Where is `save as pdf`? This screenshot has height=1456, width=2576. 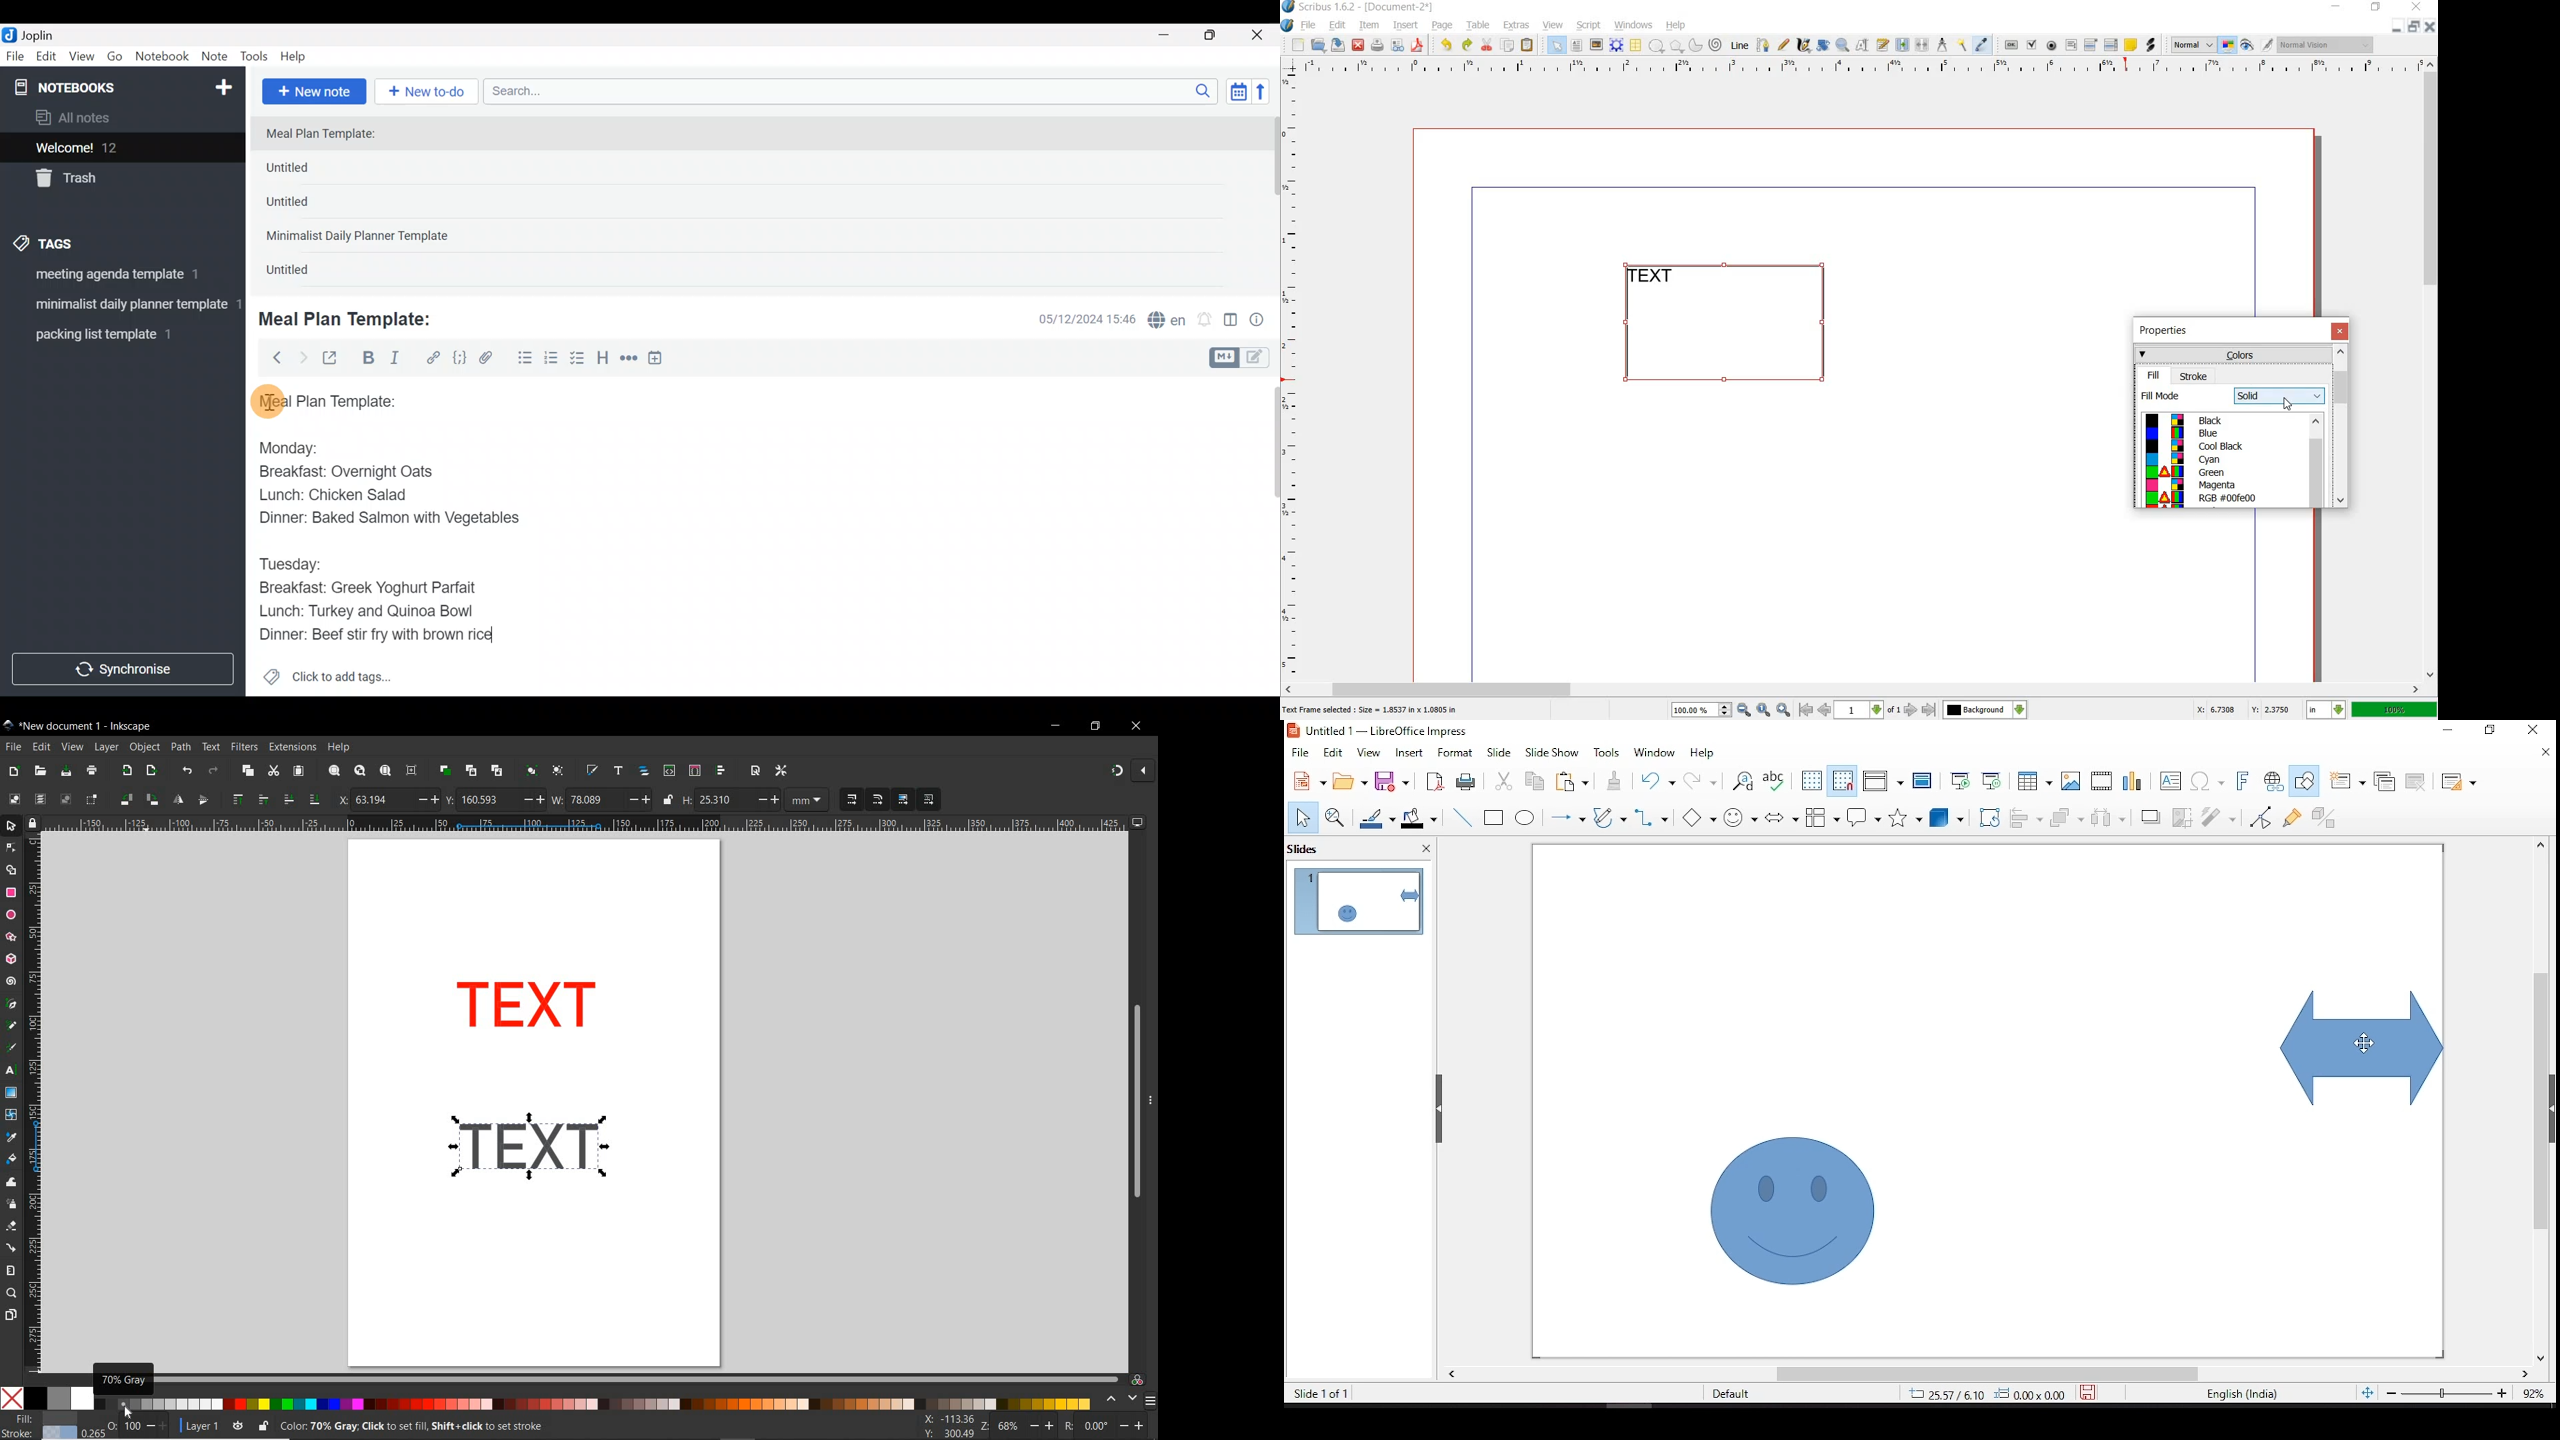
save as pdf is located at coordinates (1417, 46).